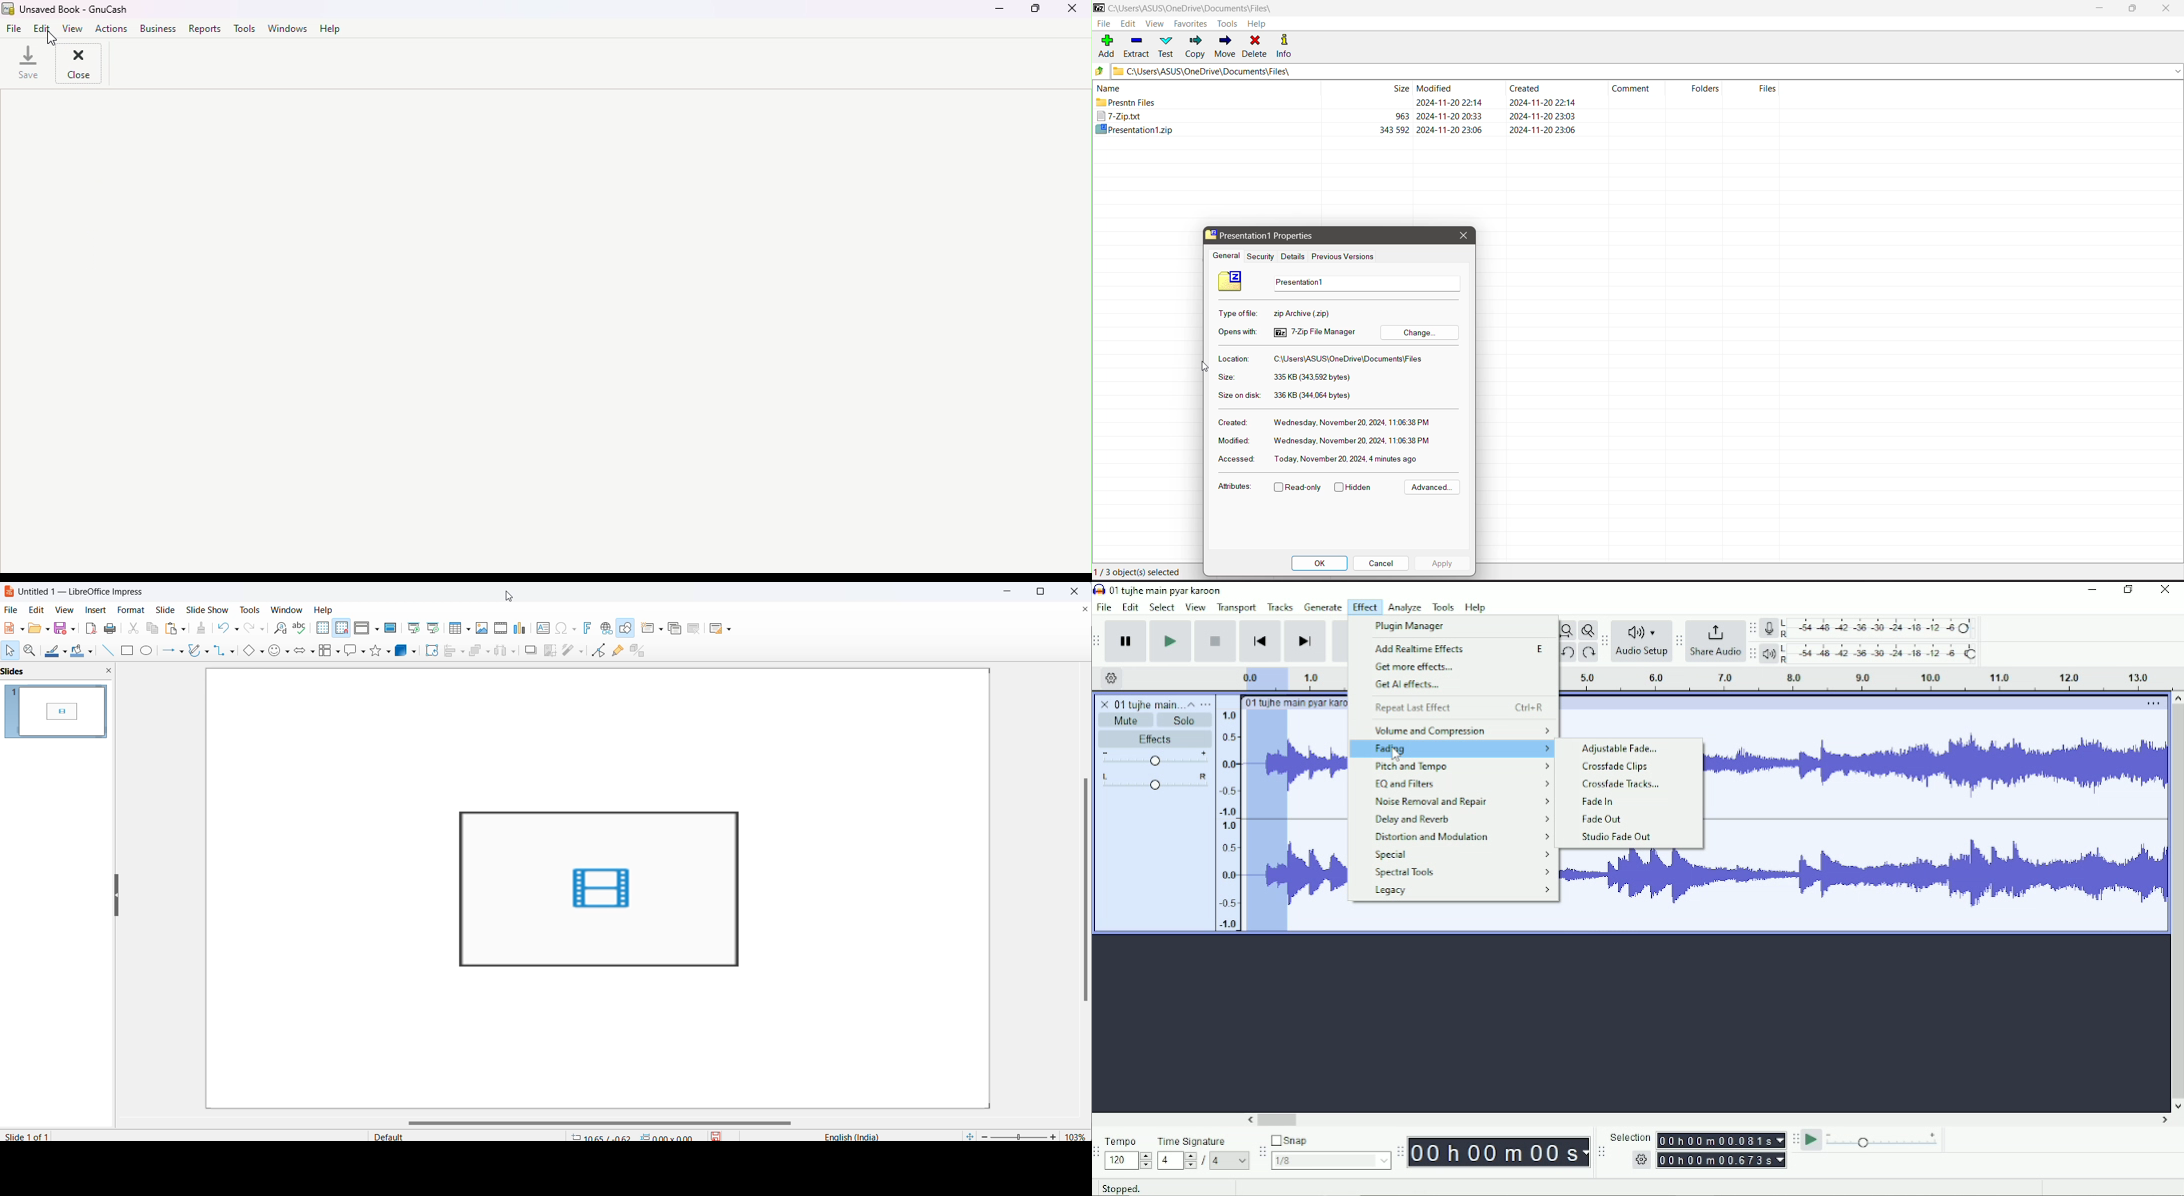  I want to click on Tools, so click(1229, 23).